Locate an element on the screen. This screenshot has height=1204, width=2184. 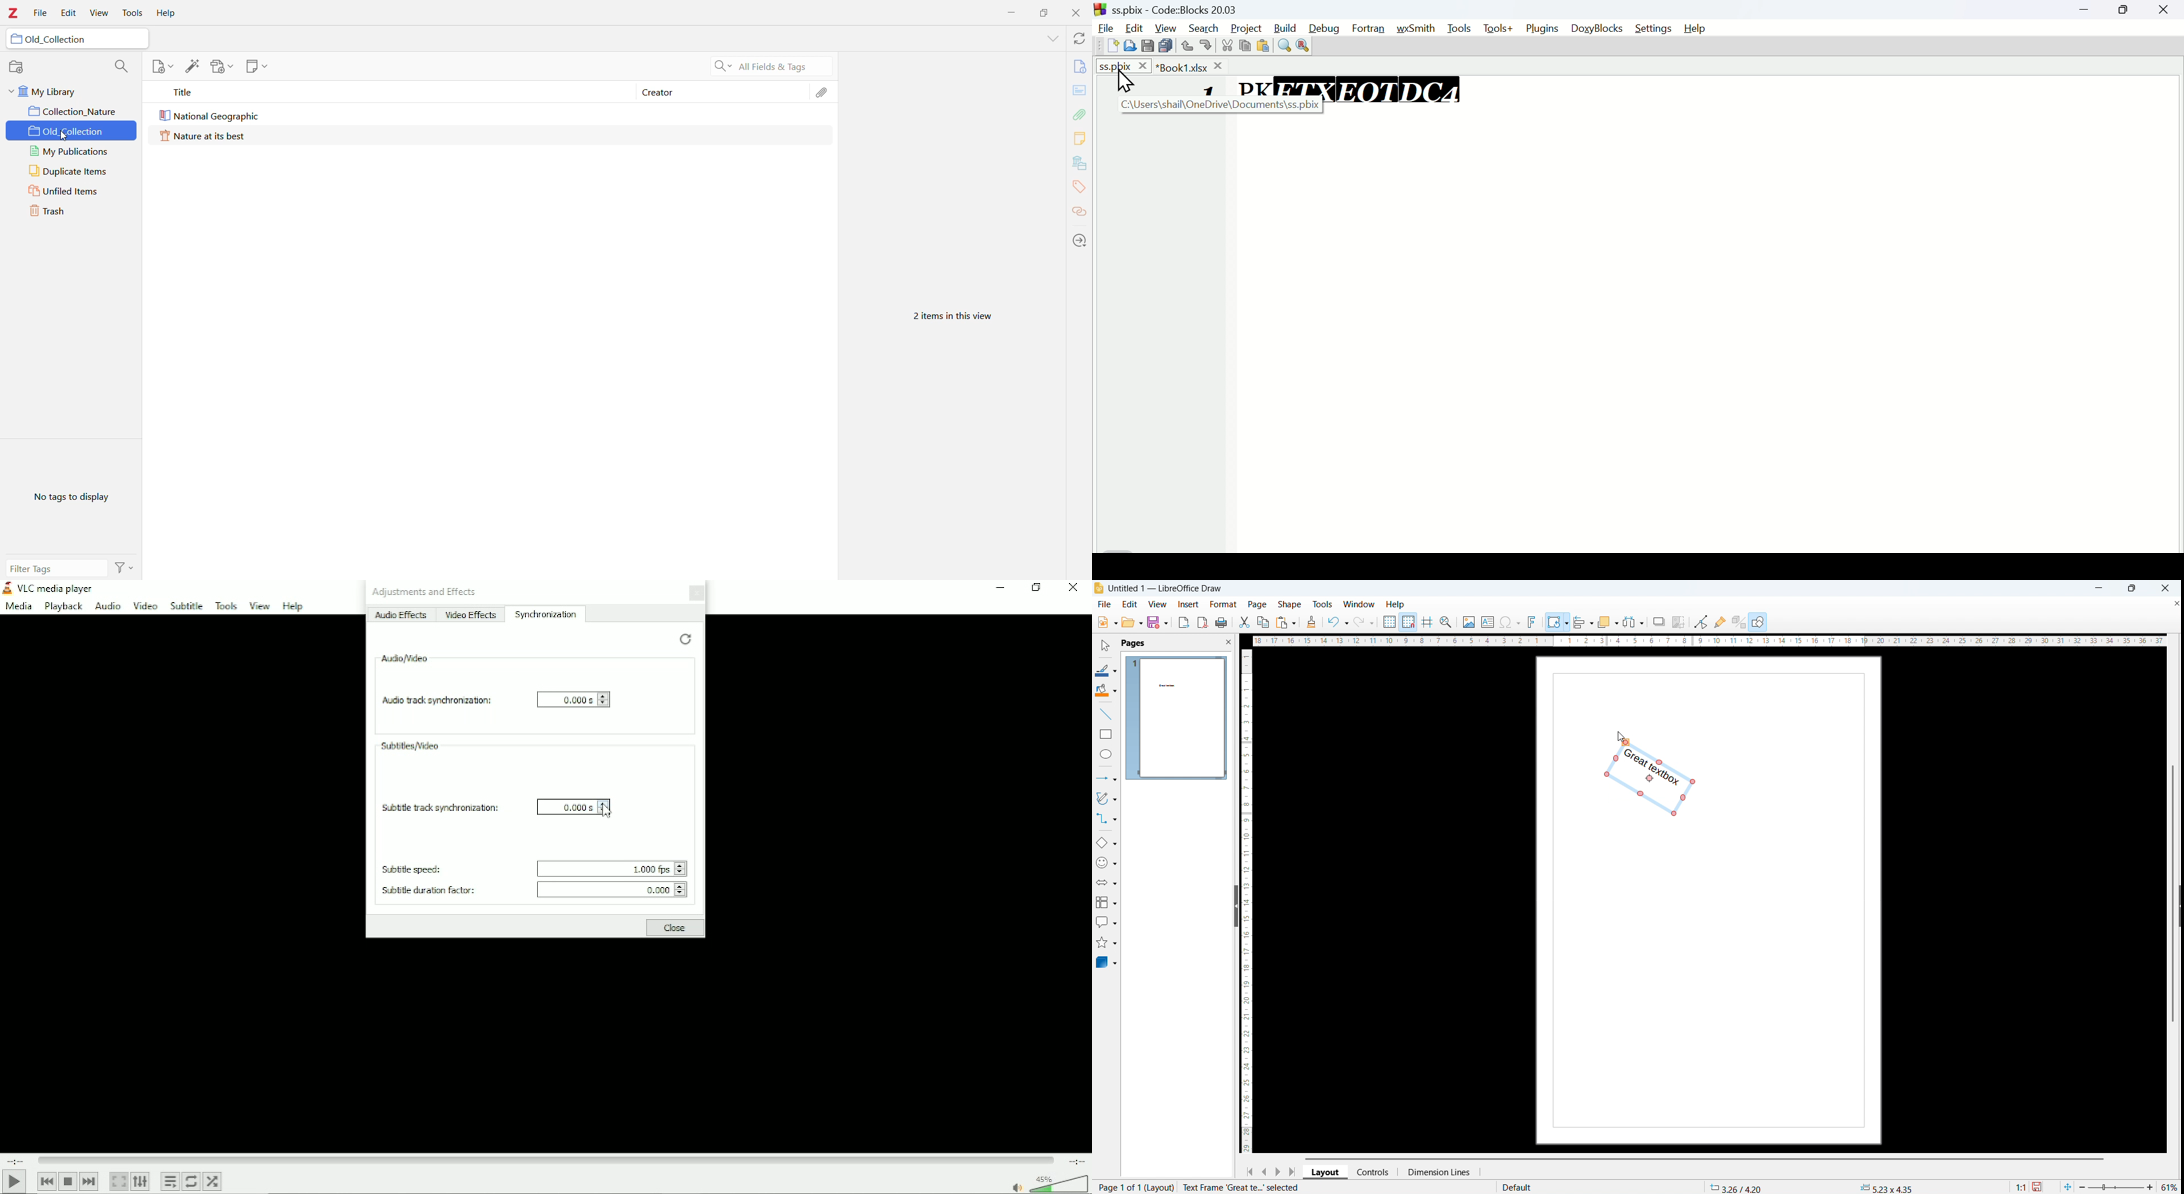
clone formatting is located at coordinates (1311, 622).